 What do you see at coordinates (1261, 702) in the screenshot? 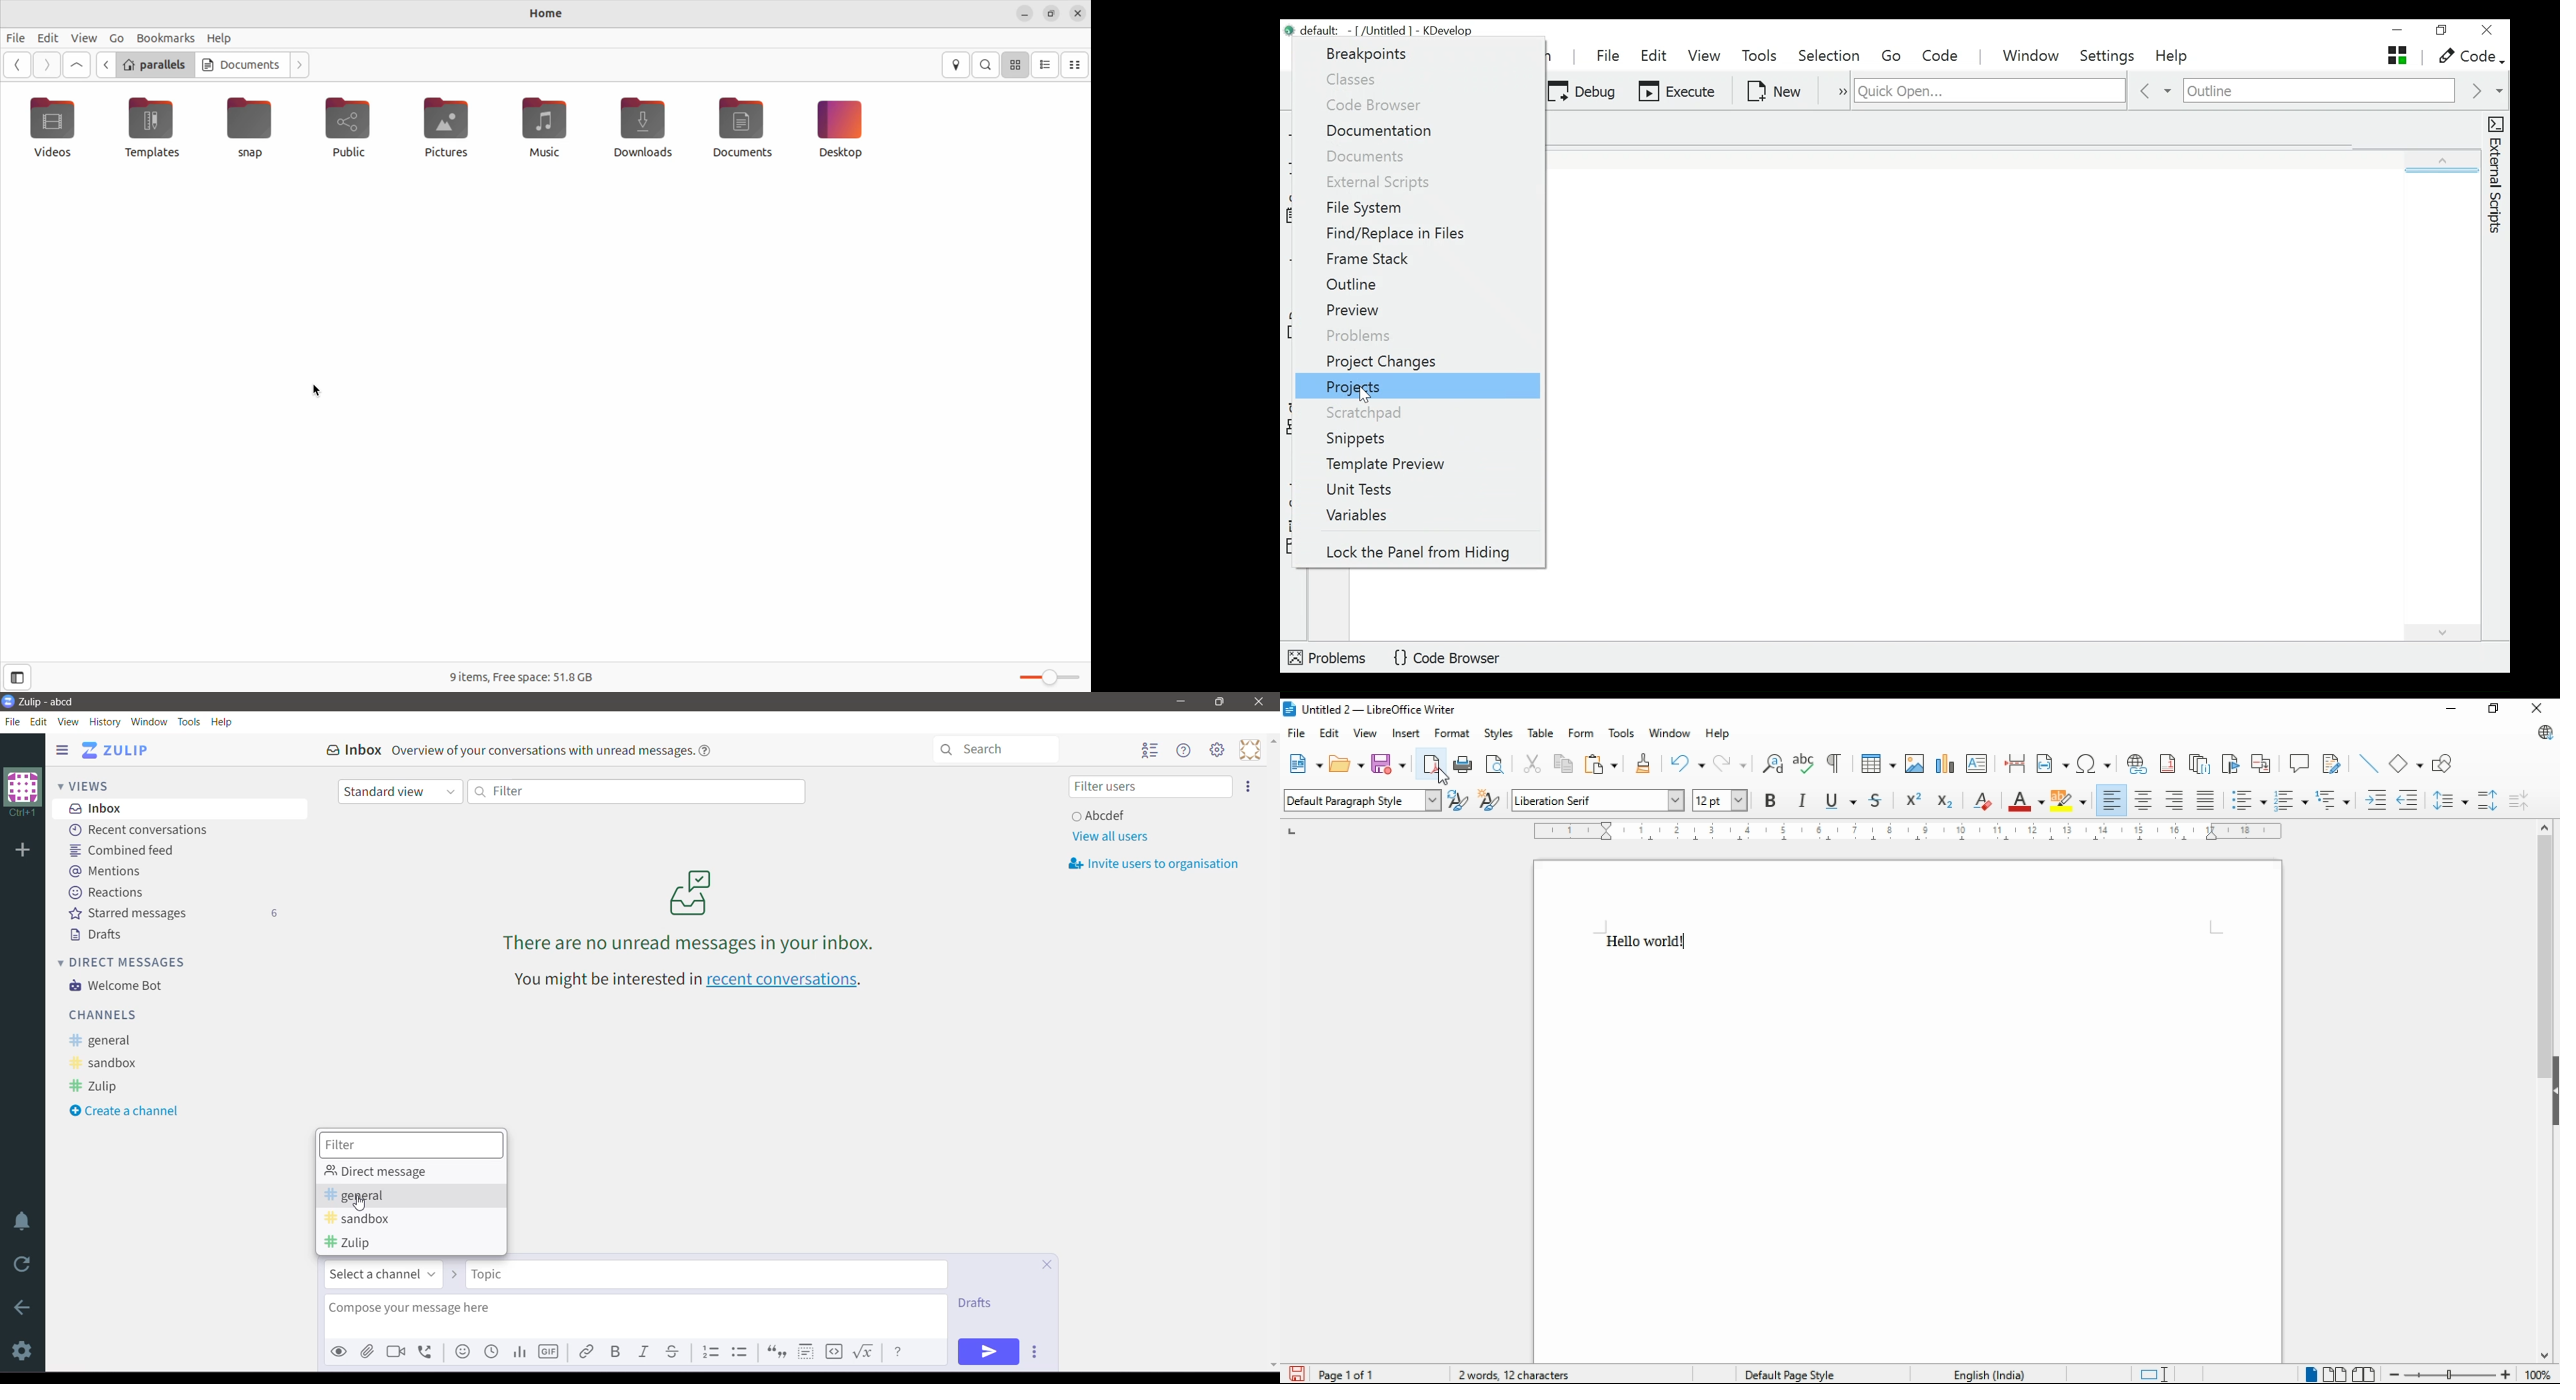
I see `Close` at bounding box center [1261, 702].